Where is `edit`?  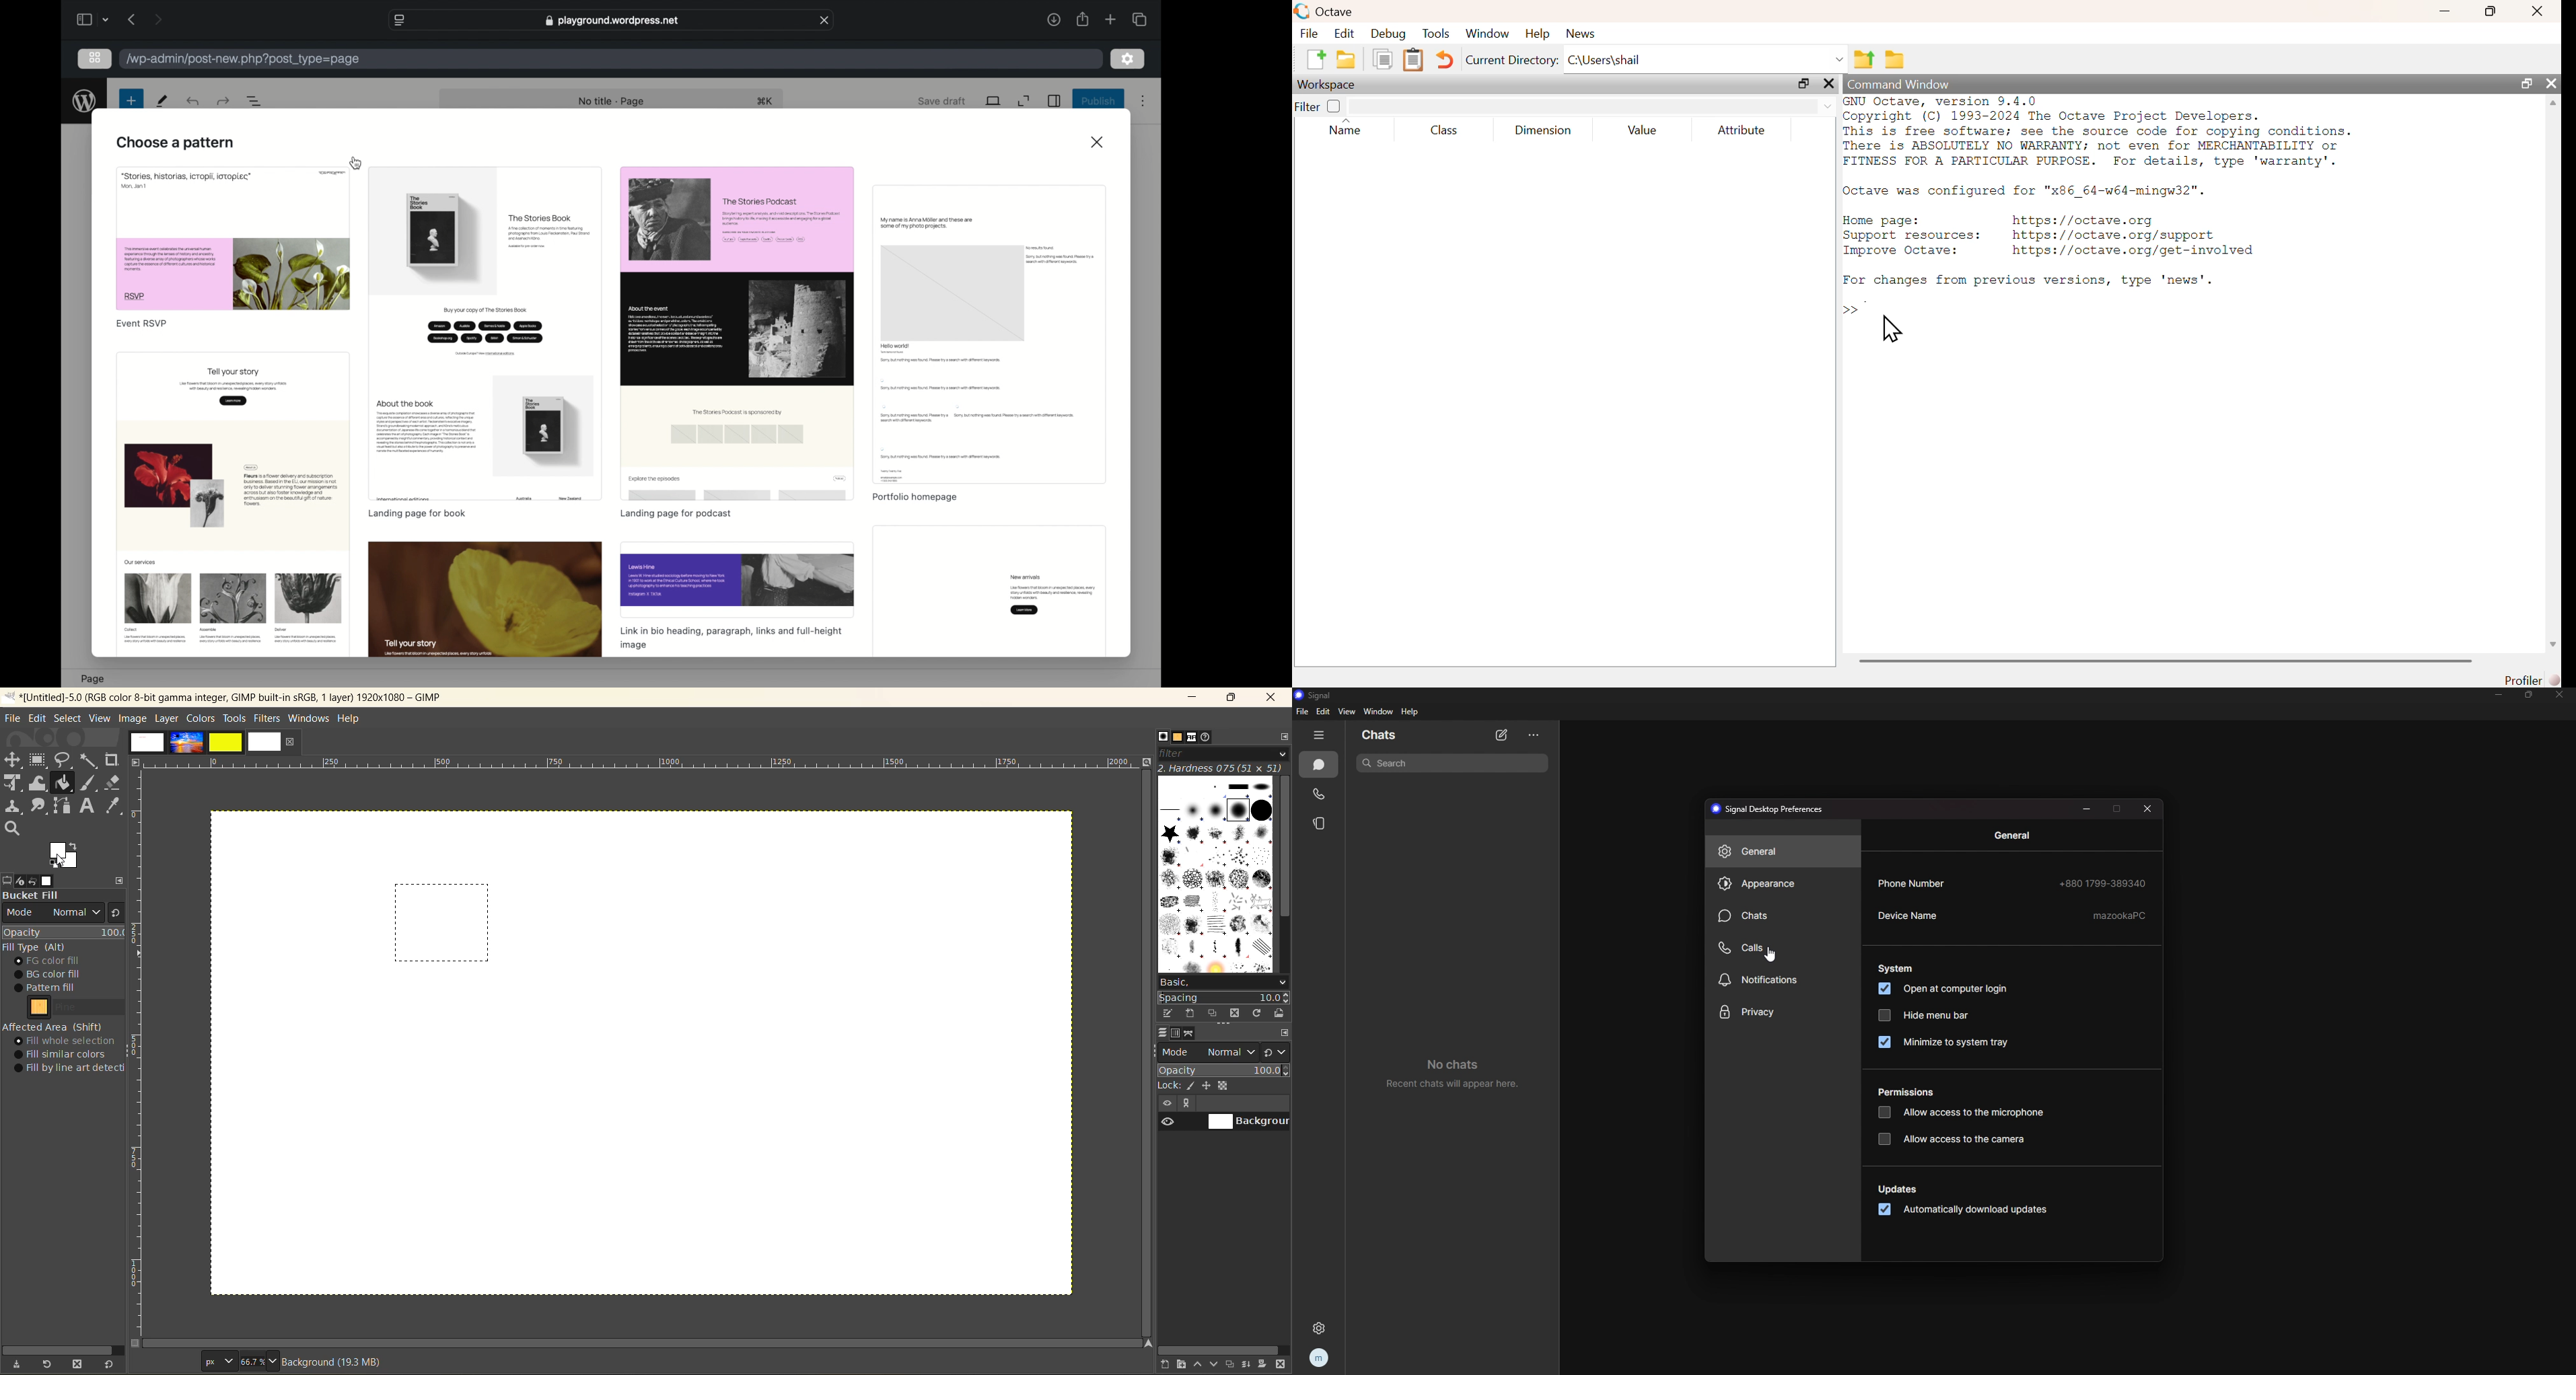 edit is located at coordinates (40, 719).